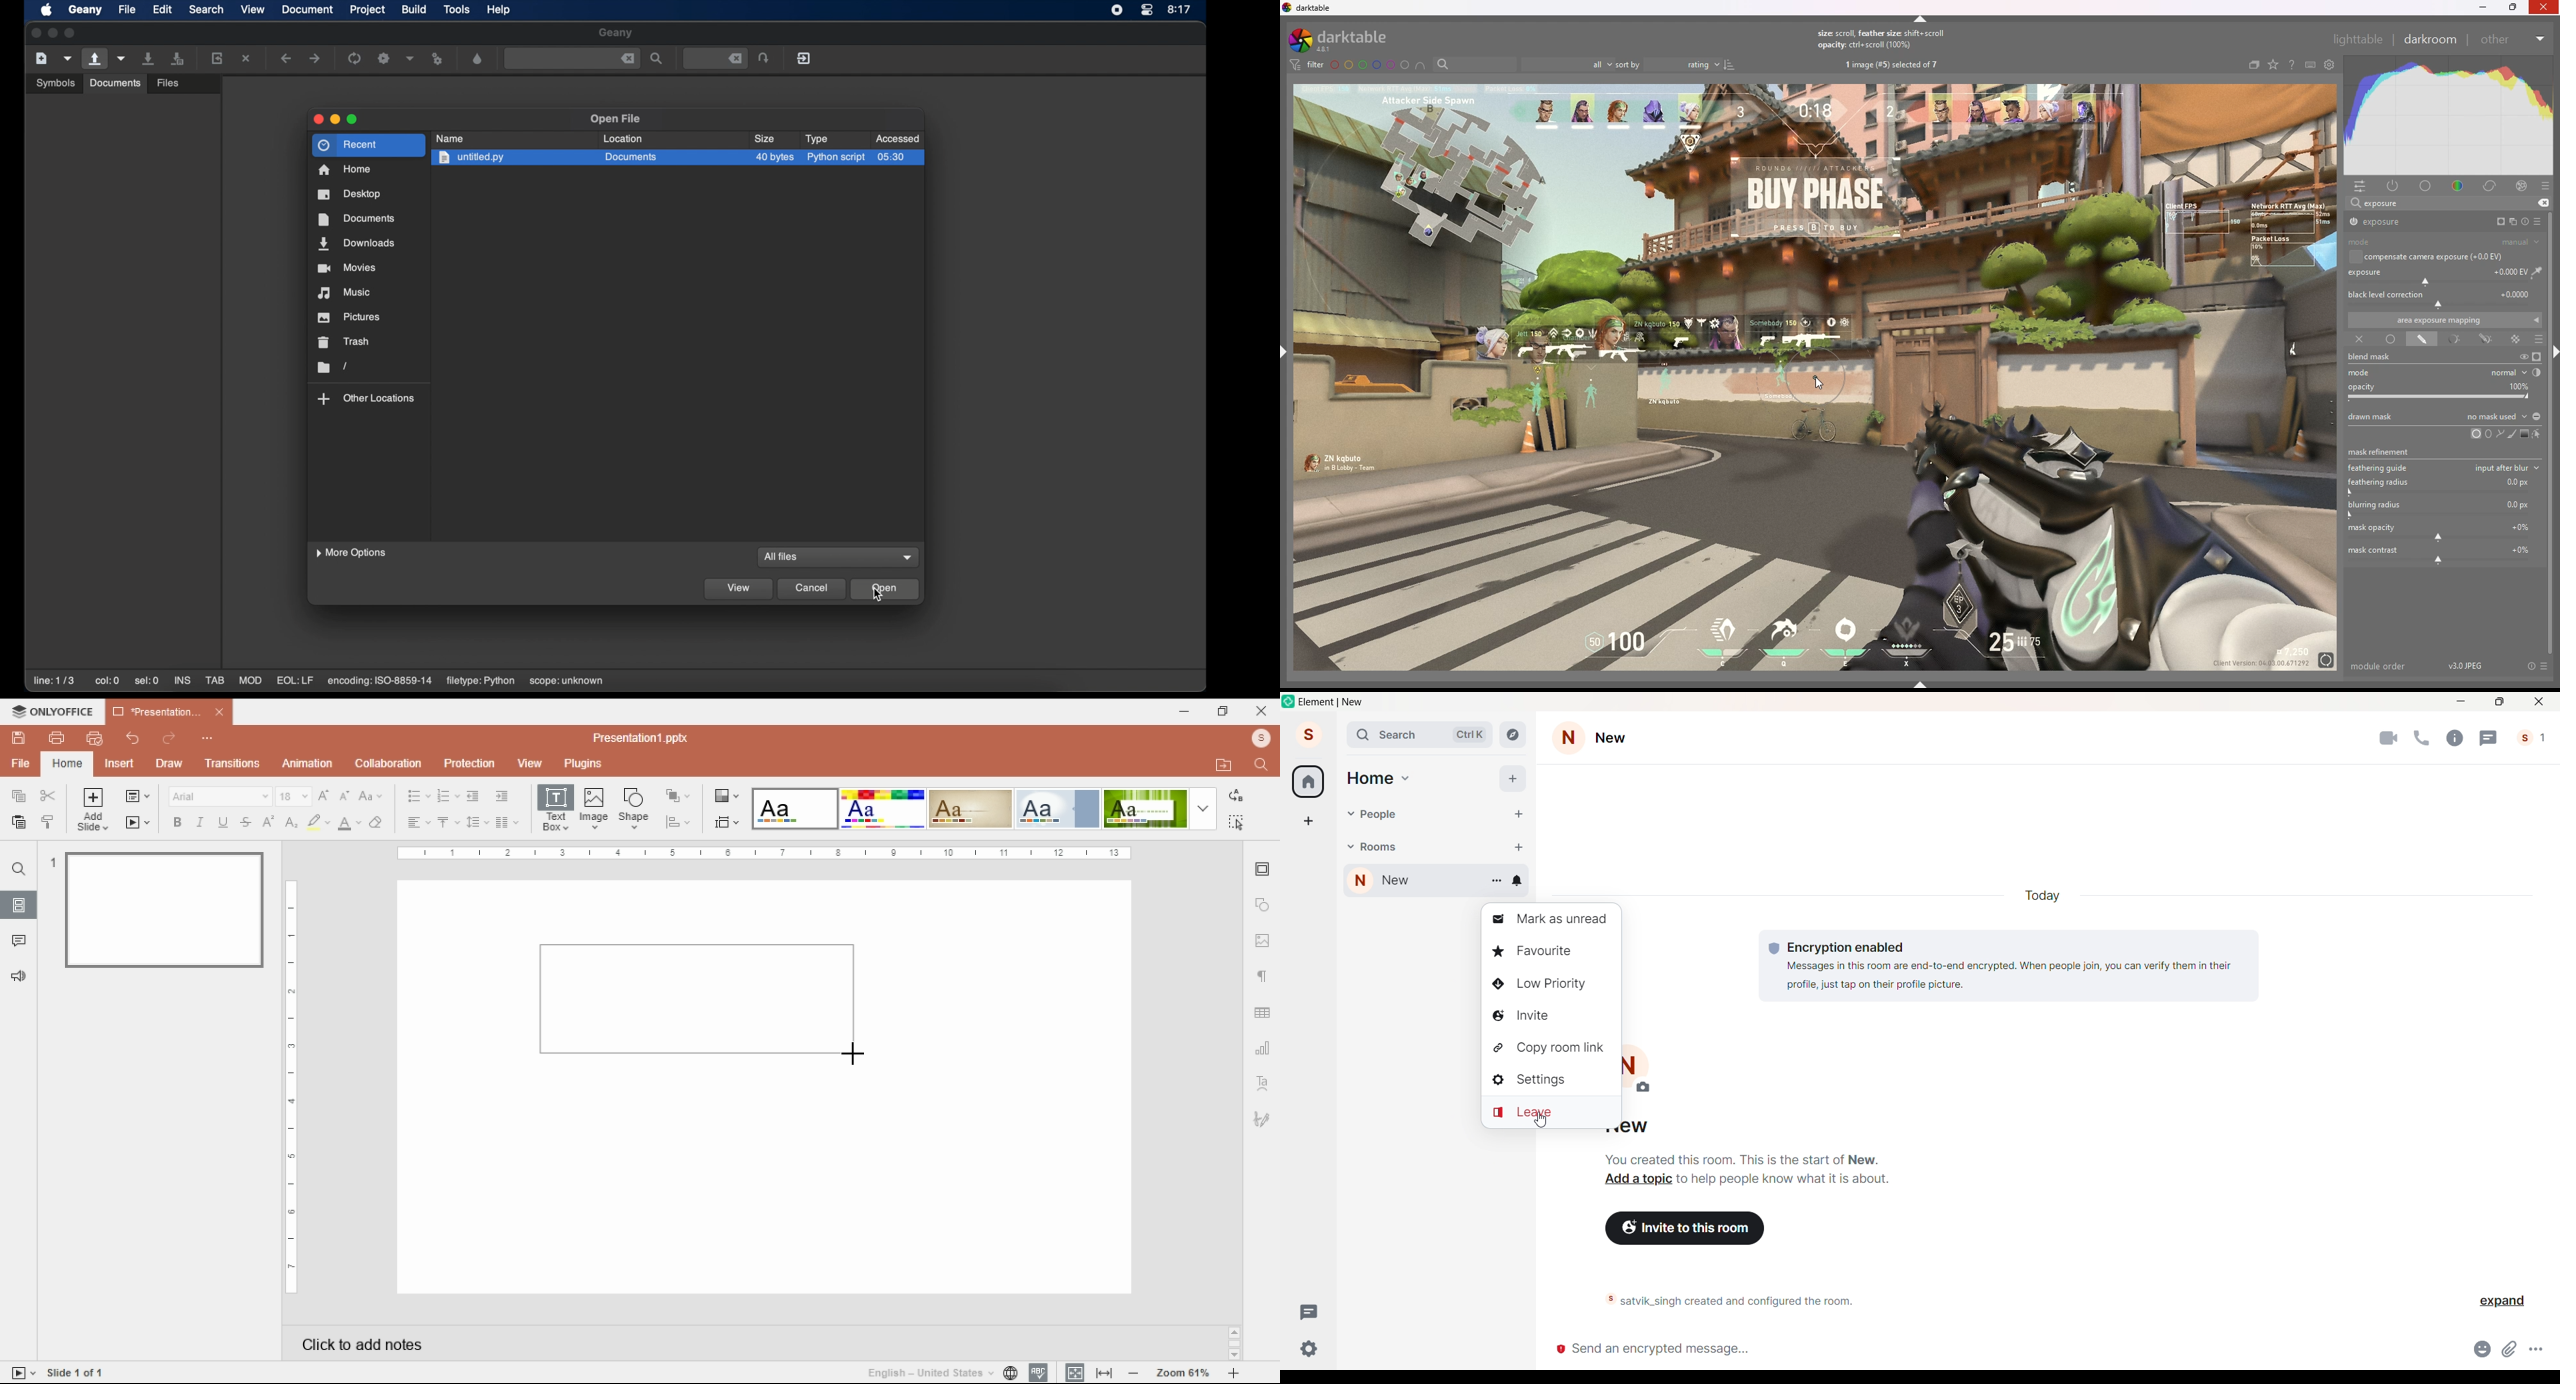  What do you see at coordinates (1308, 65) in the screenshot?
I see `filter` at bounding box center [1308, 65].